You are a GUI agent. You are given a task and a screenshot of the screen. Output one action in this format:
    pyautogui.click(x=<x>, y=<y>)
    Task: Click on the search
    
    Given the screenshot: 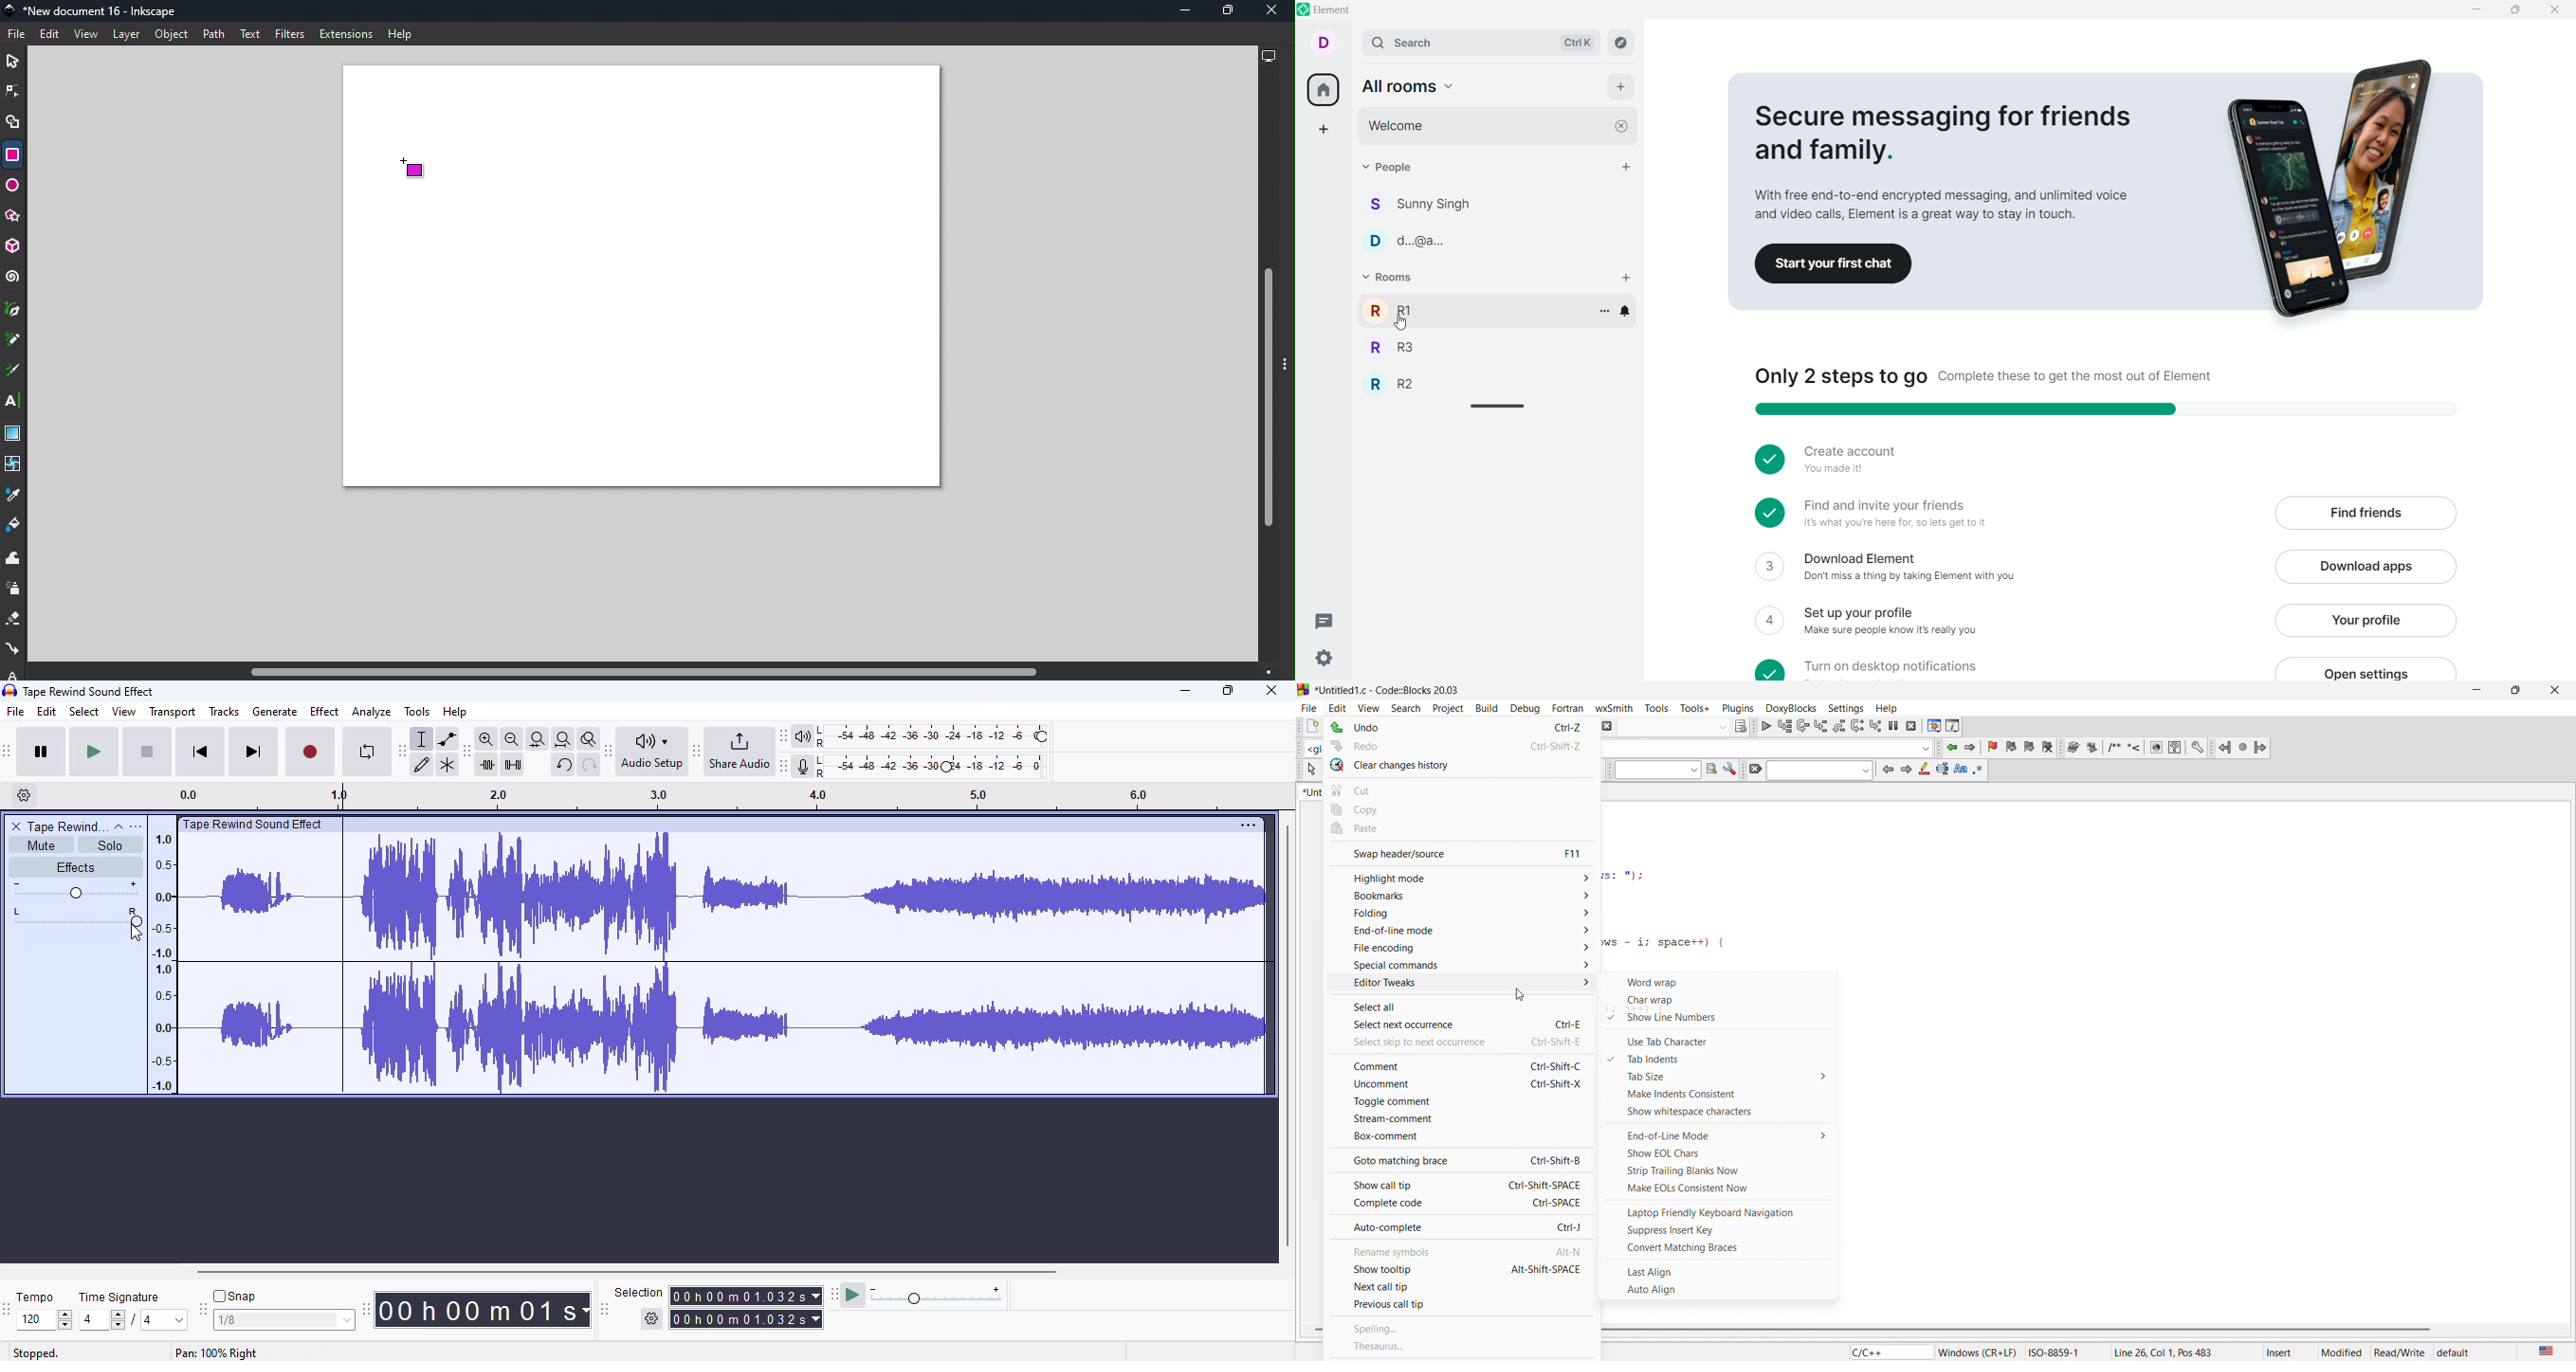 What is the action you would take?
    pyautogui.click(x=1409, y=706)
    